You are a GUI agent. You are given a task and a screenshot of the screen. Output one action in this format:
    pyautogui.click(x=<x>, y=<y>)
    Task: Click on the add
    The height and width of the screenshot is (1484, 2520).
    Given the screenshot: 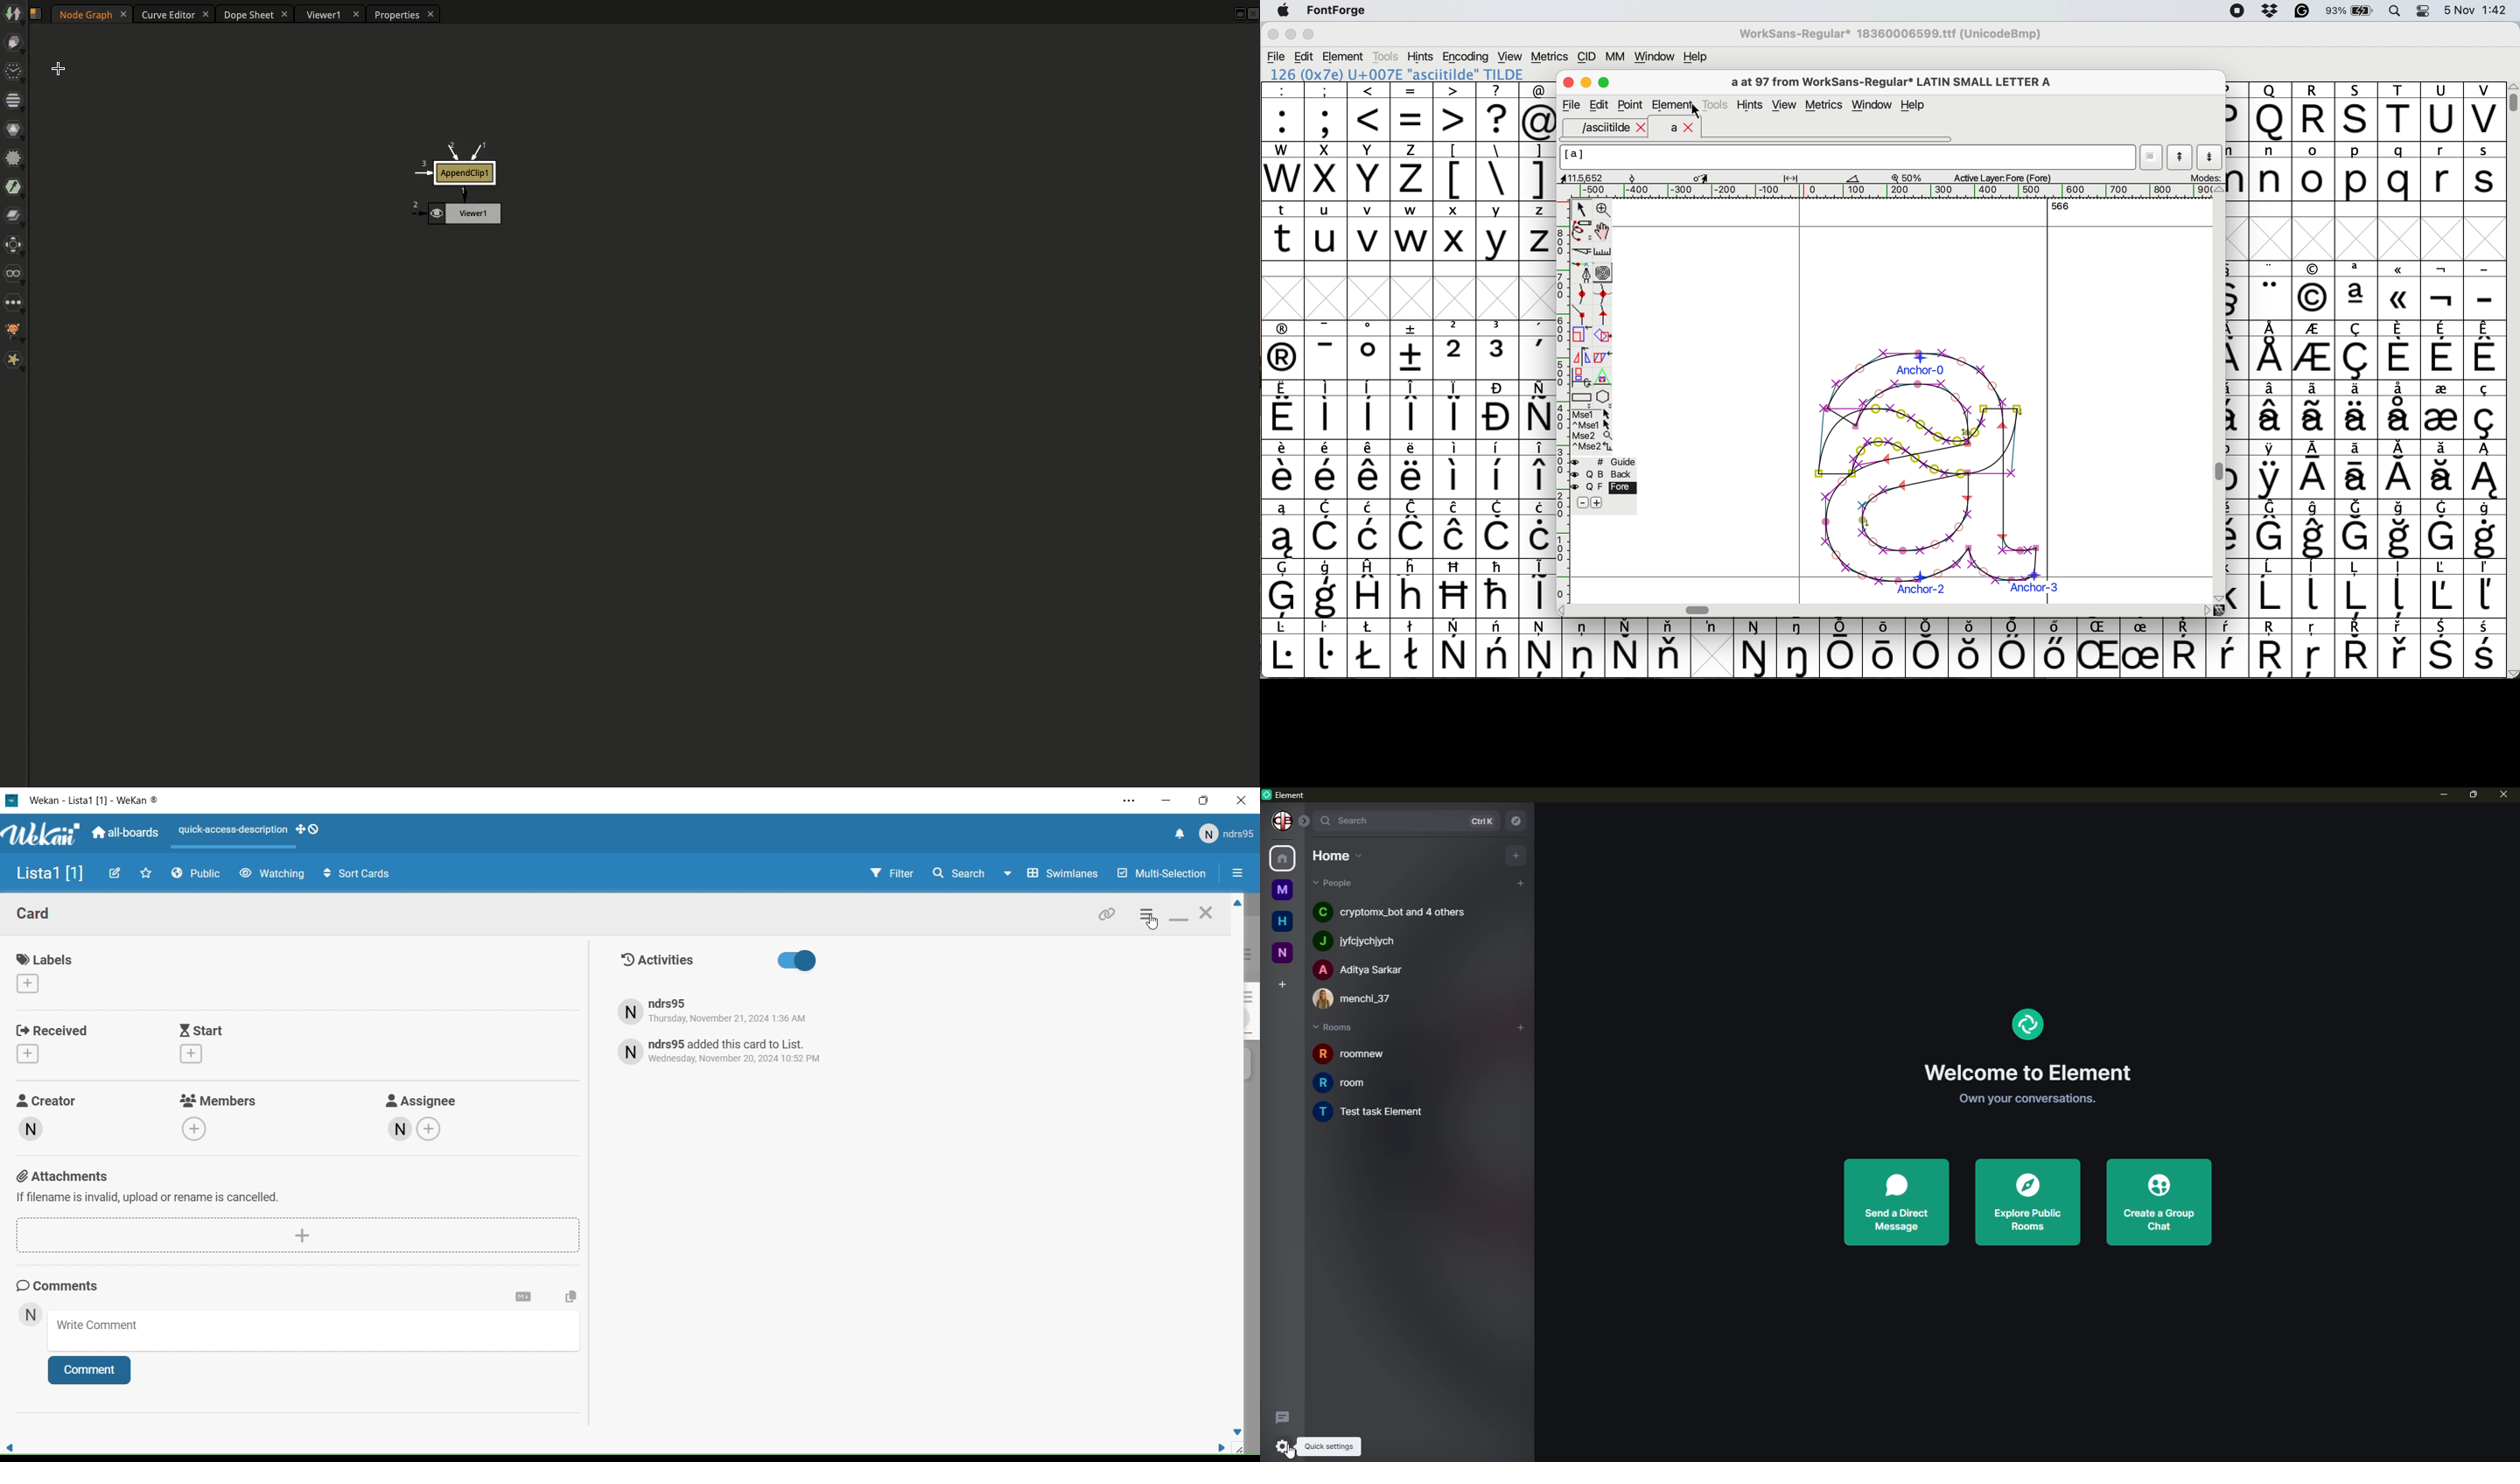 What is the action you would take?
    pyautogui.click(x=1516, y=1024)
    